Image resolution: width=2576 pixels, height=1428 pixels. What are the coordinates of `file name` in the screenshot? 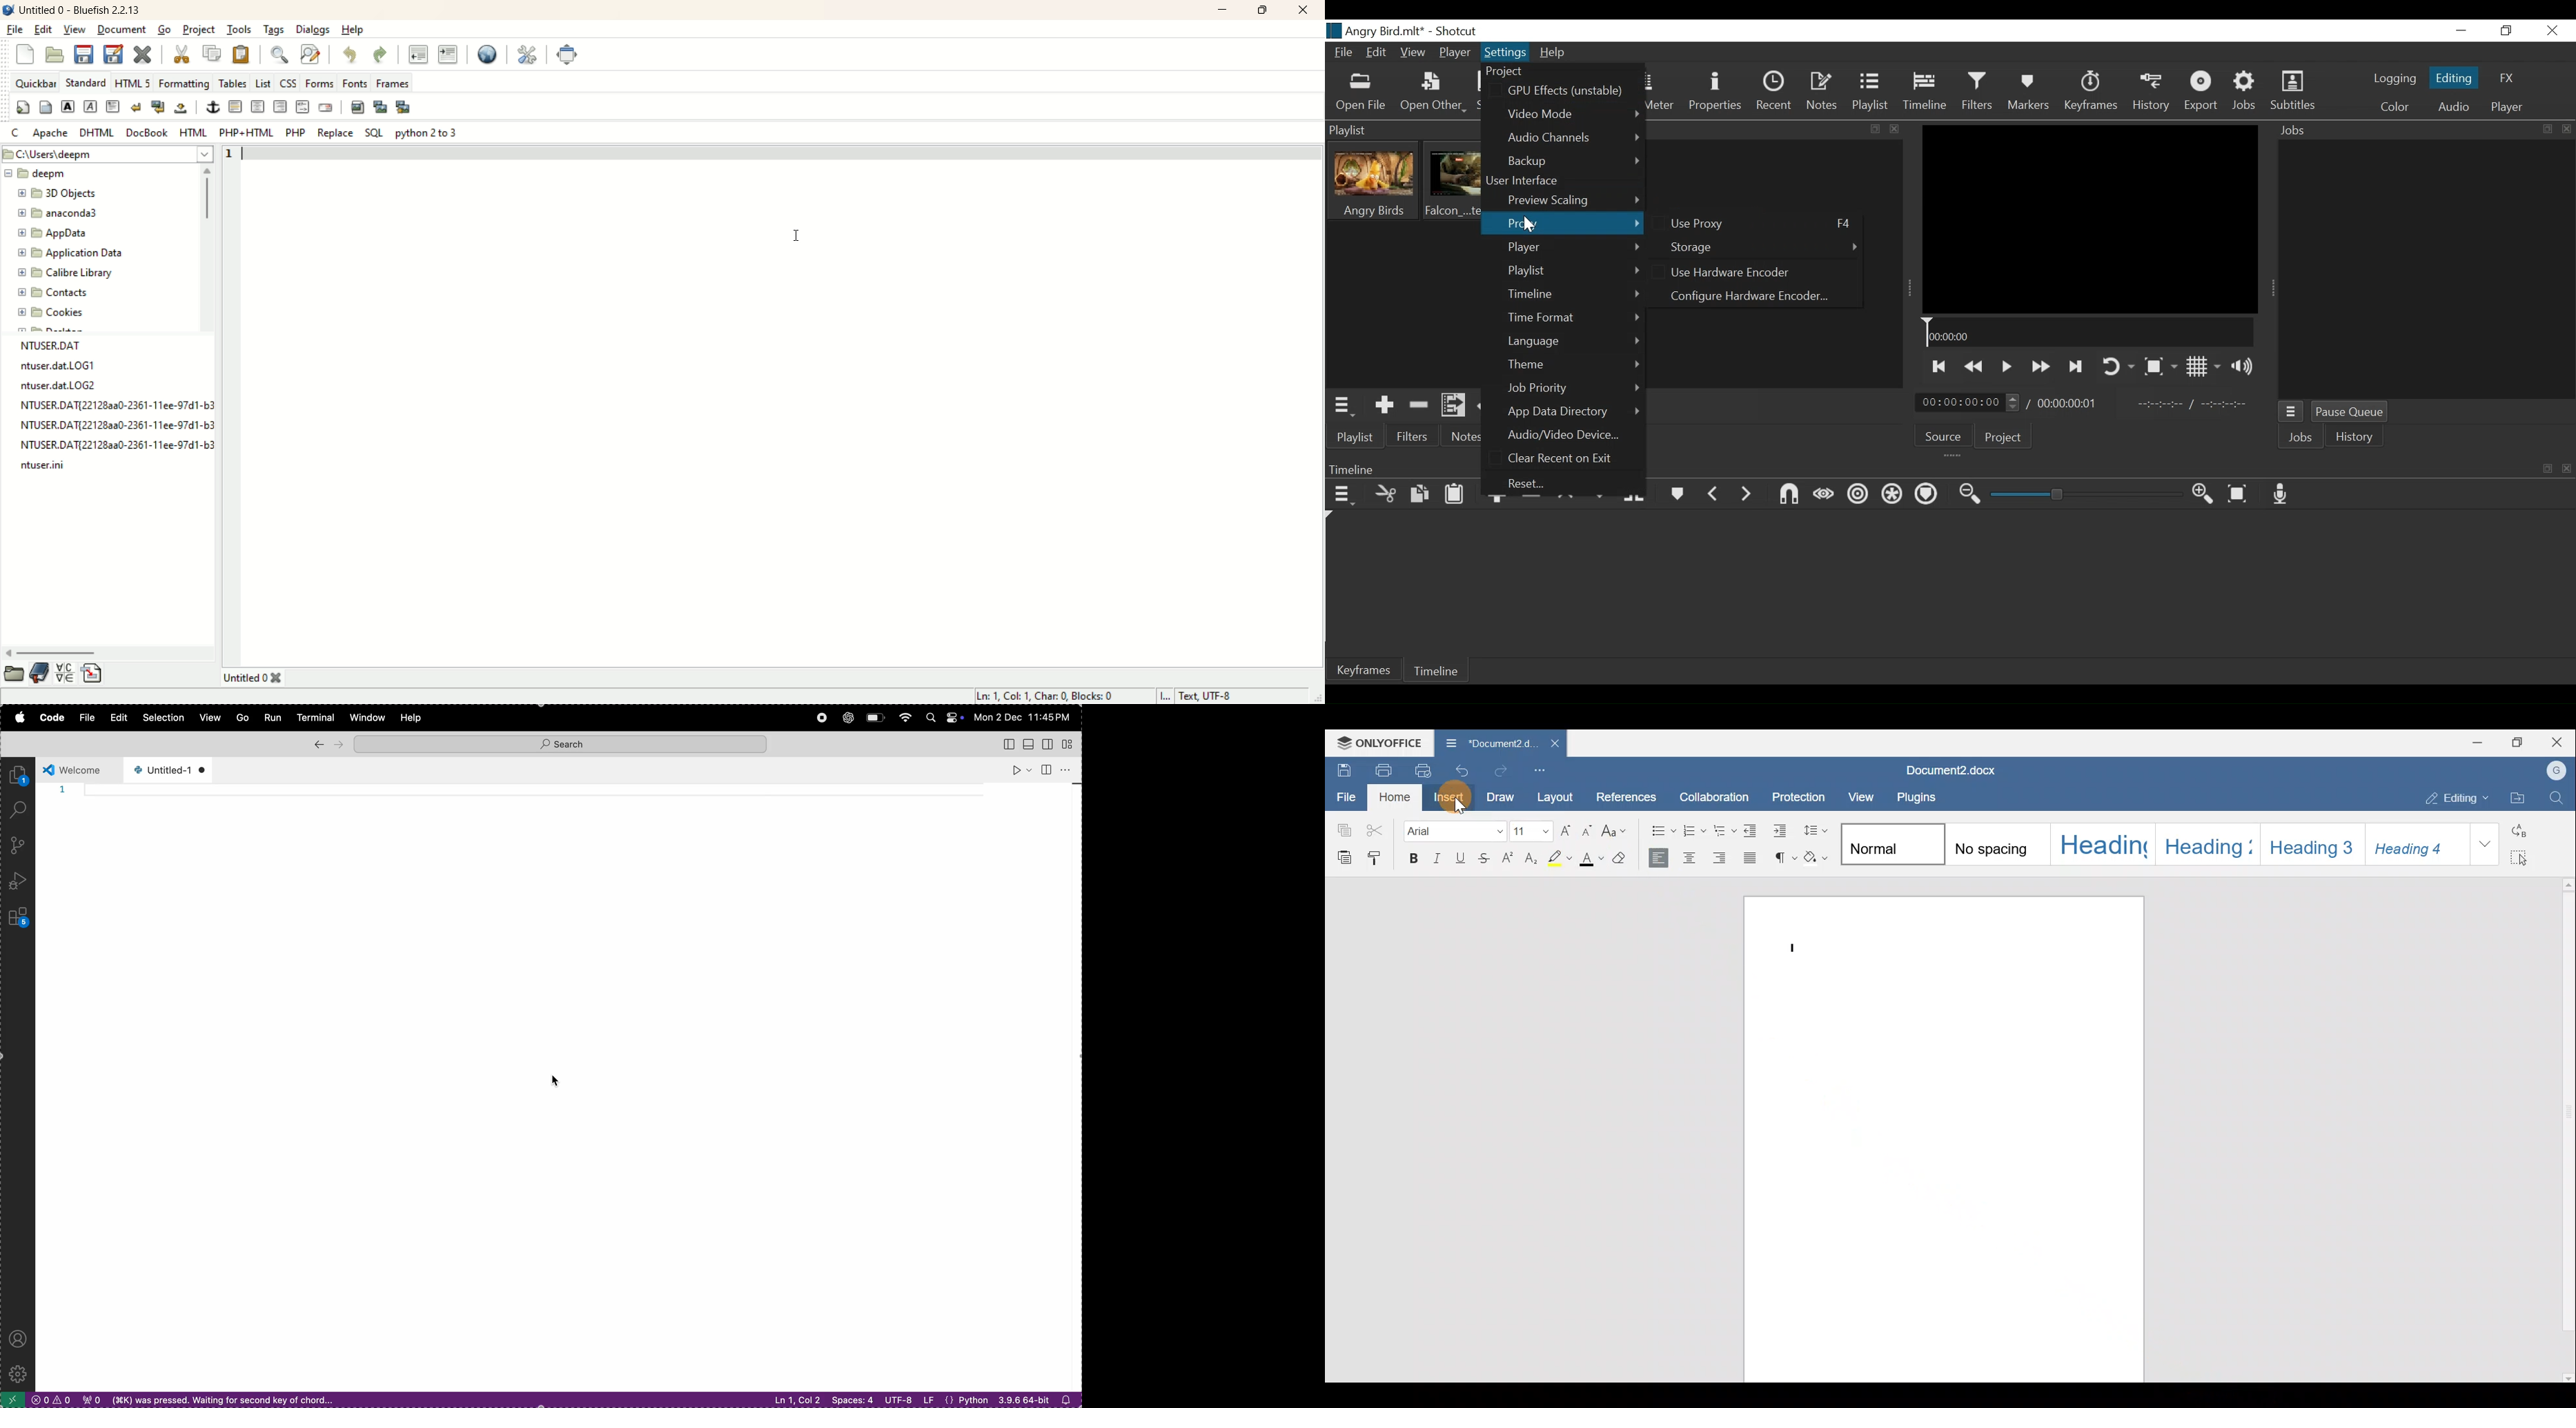 It's located at (61, 386).